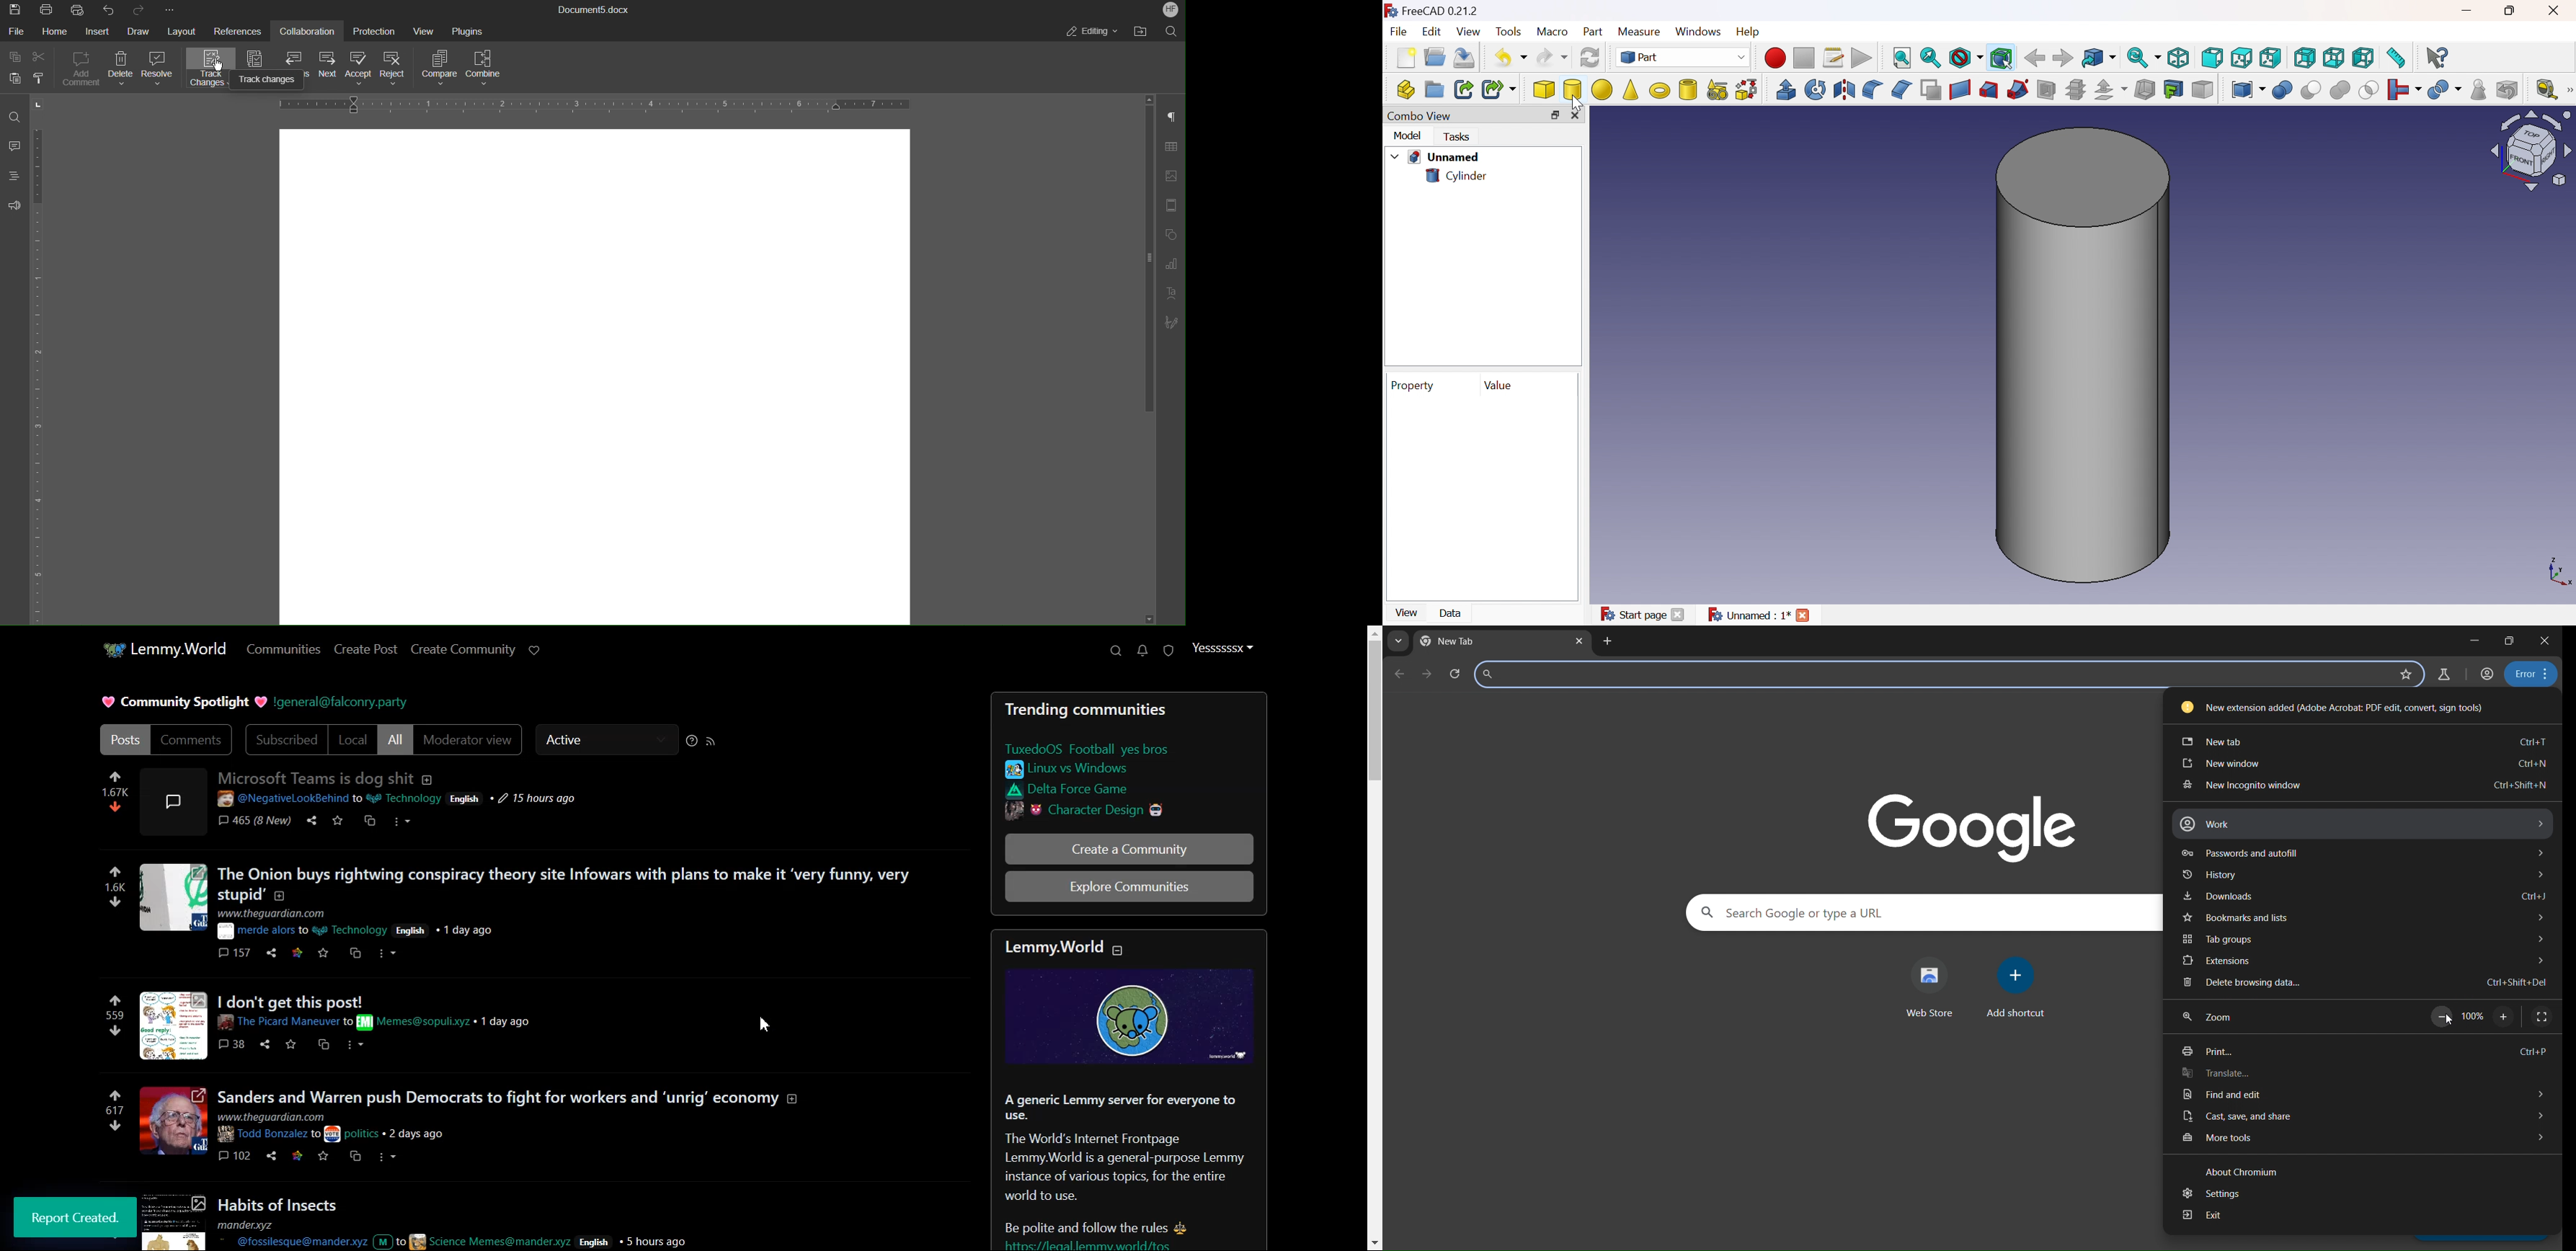 This screenshot has width=2576, height=1260. Describe the element at coordinates (606, 740) in the screenshot. I see `Active` at that location.